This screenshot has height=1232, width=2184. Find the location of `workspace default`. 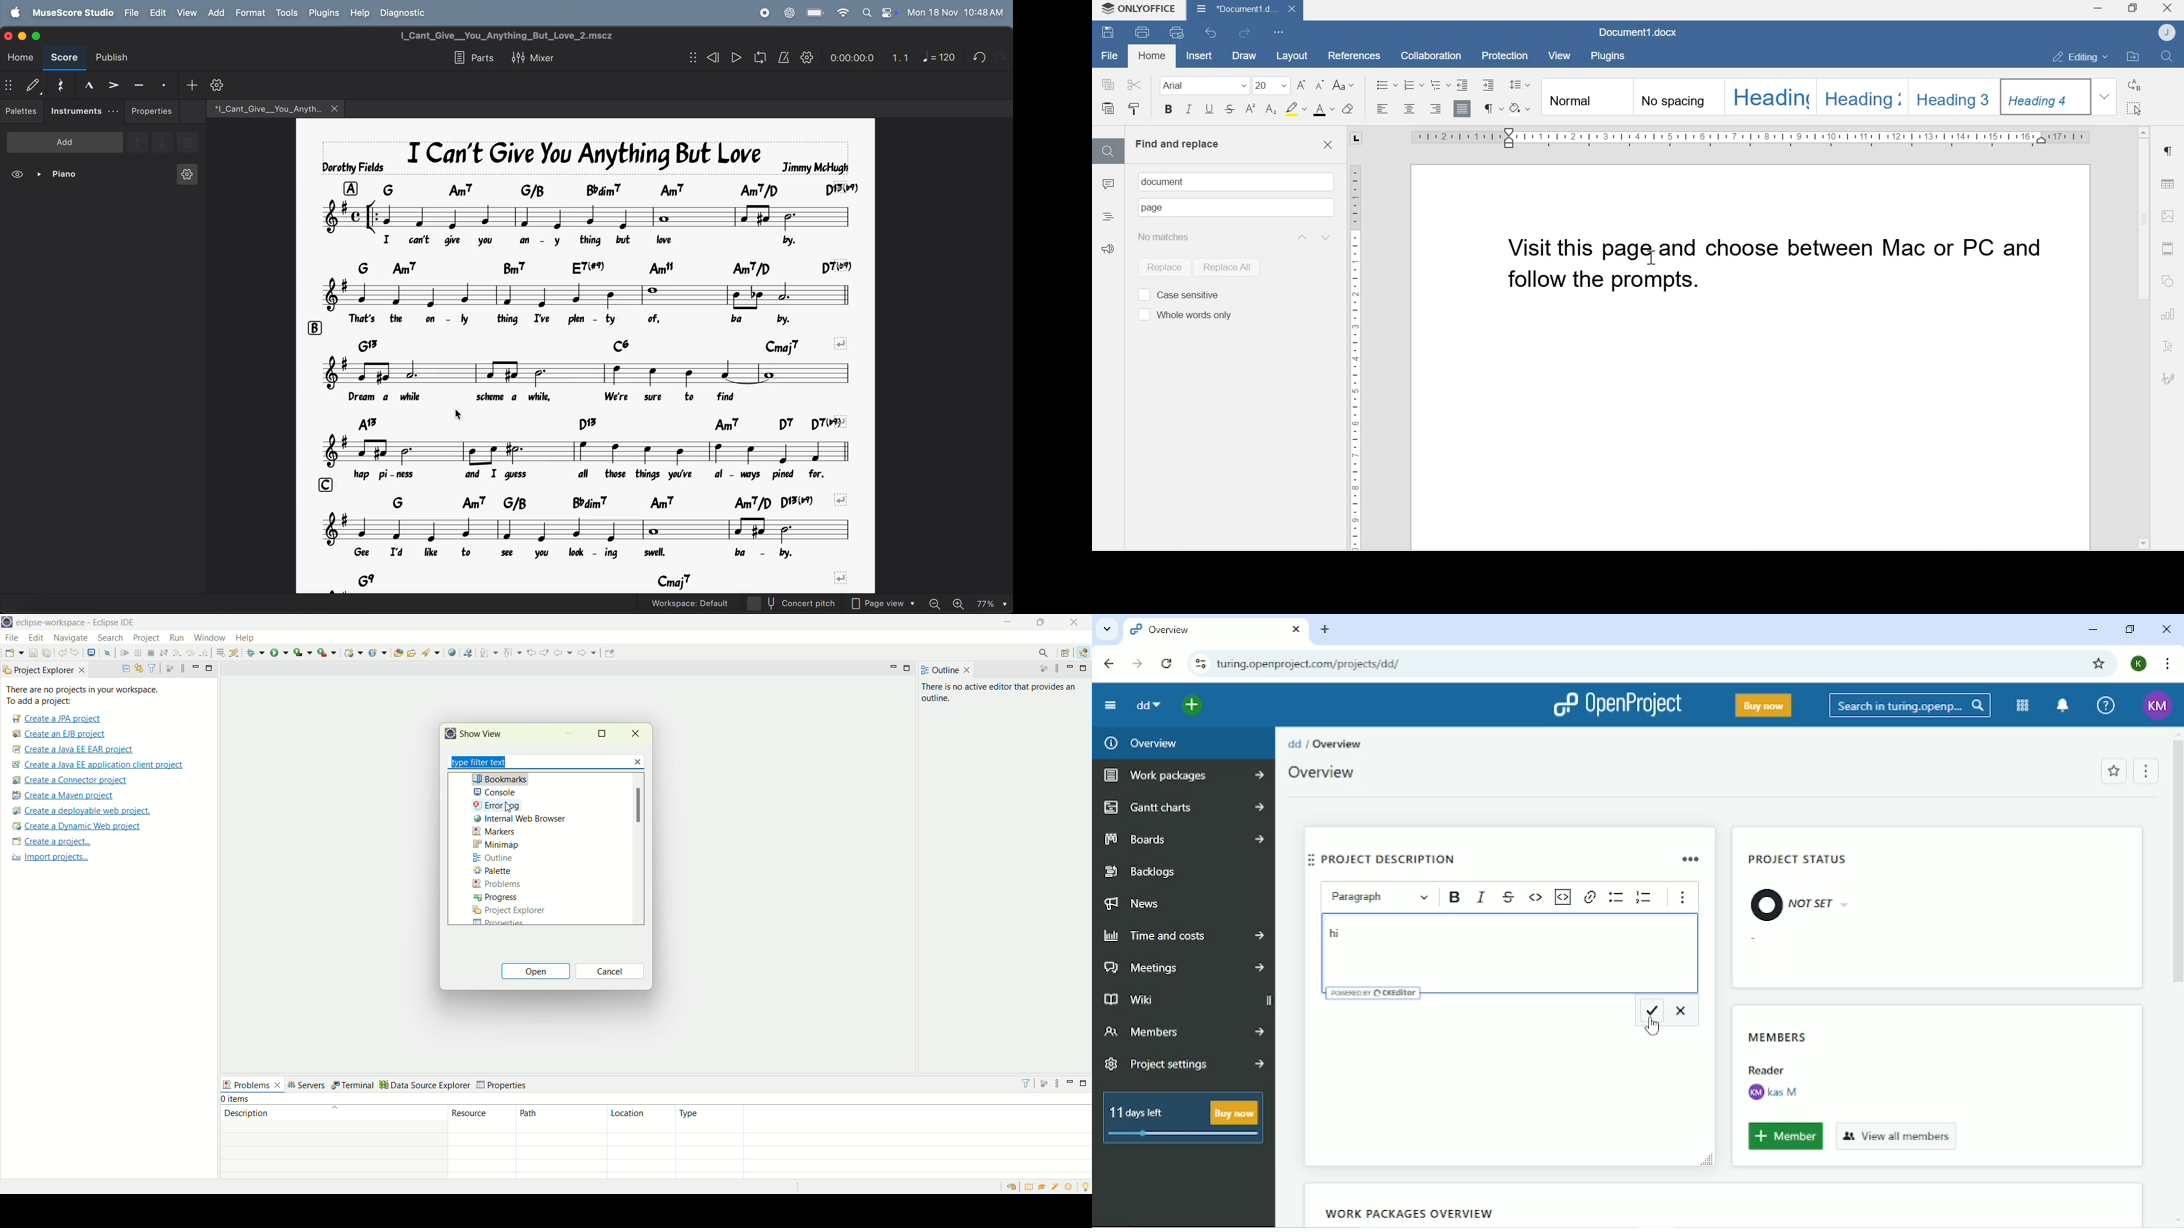

workspace default is located at coordinates (707, 603).